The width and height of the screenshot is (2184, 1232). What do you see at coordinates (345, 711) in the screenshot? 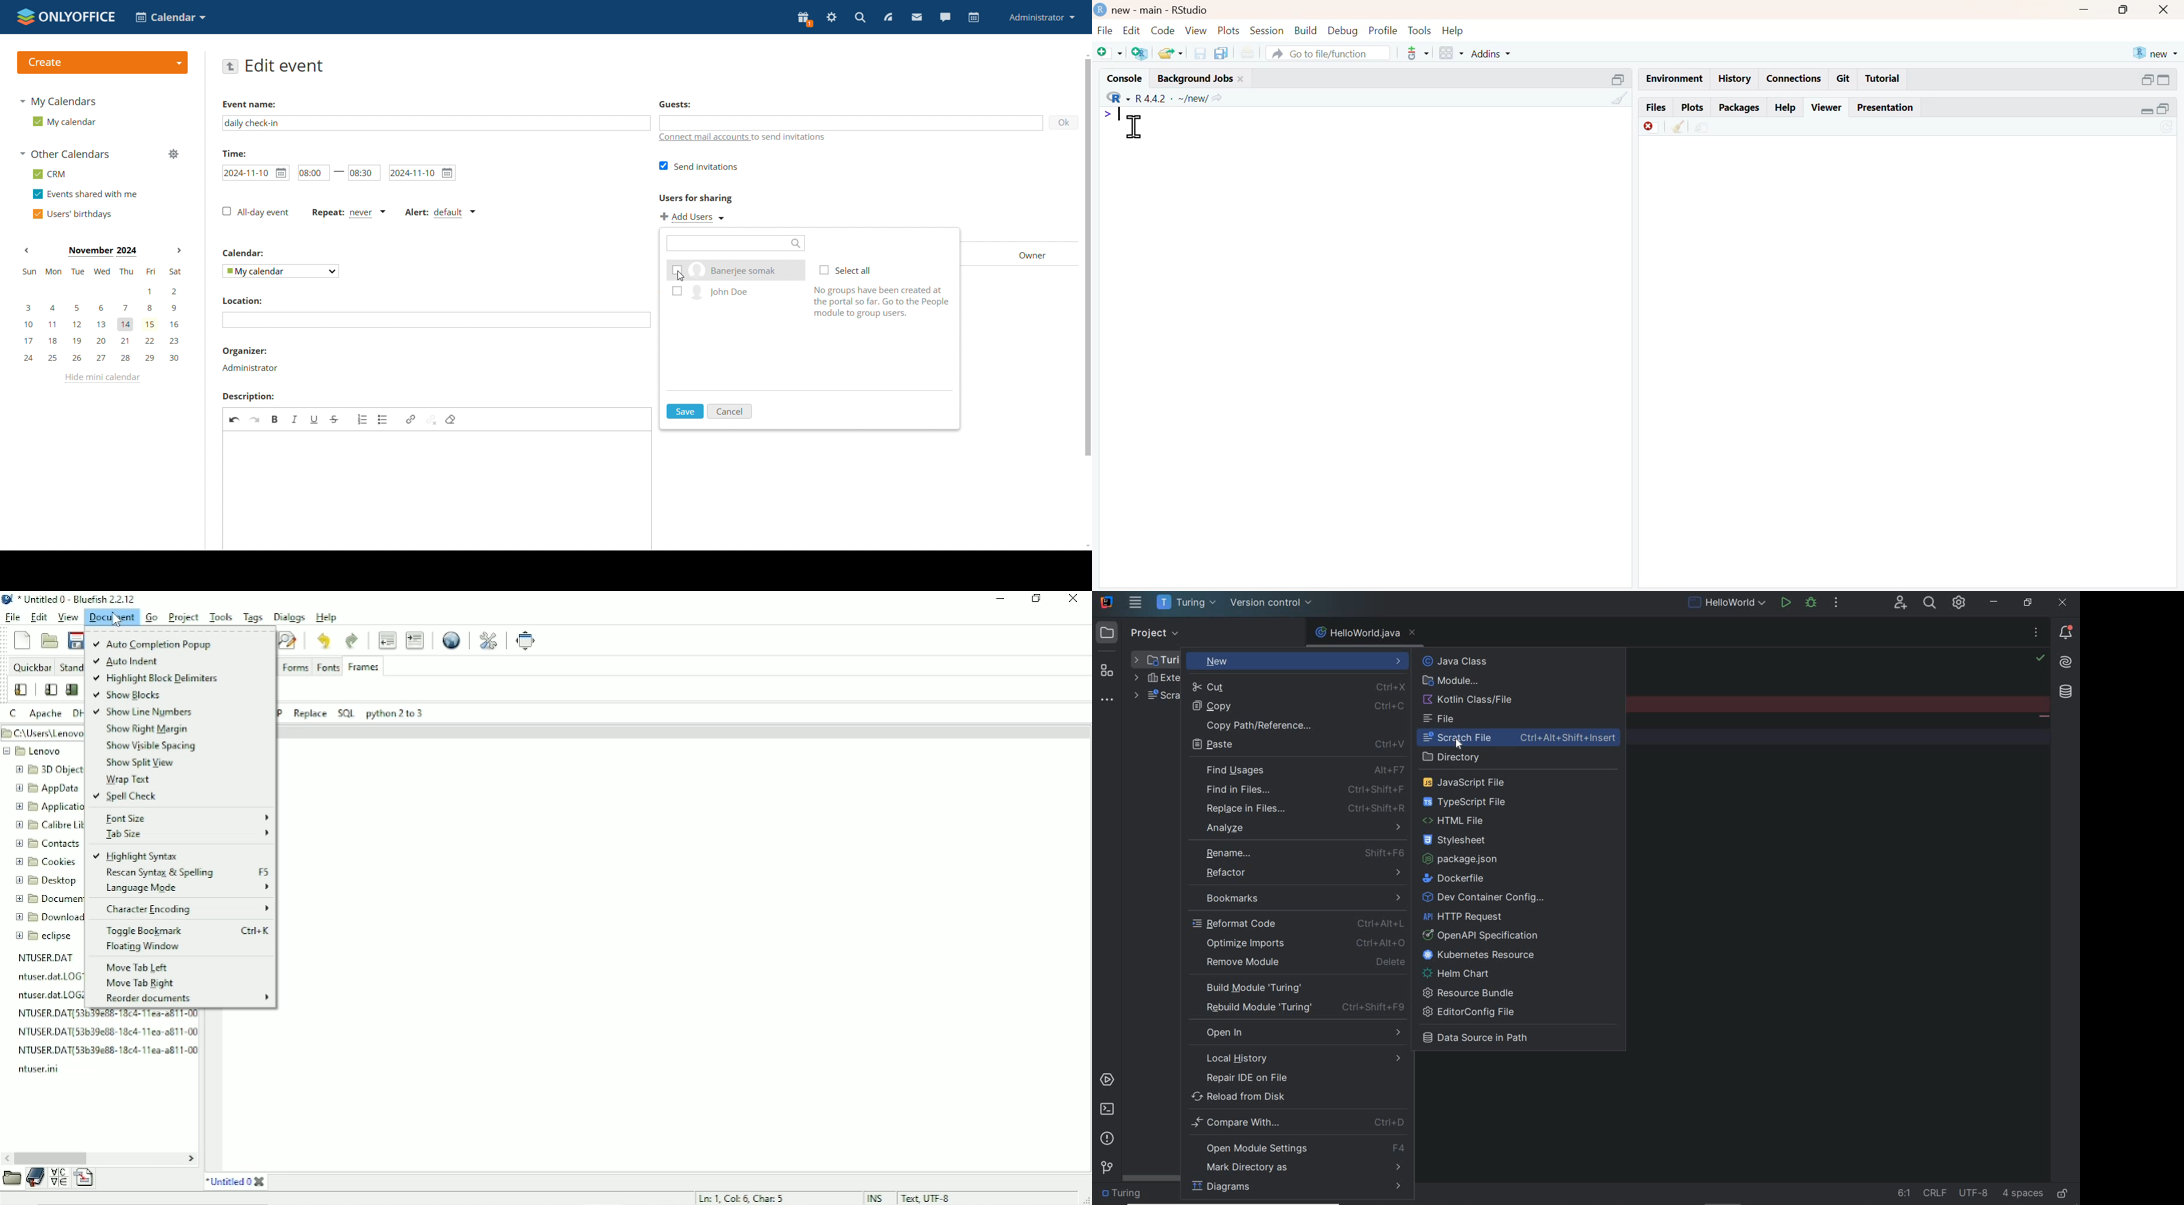
I see `SQL` at bounding box center [345, 711].